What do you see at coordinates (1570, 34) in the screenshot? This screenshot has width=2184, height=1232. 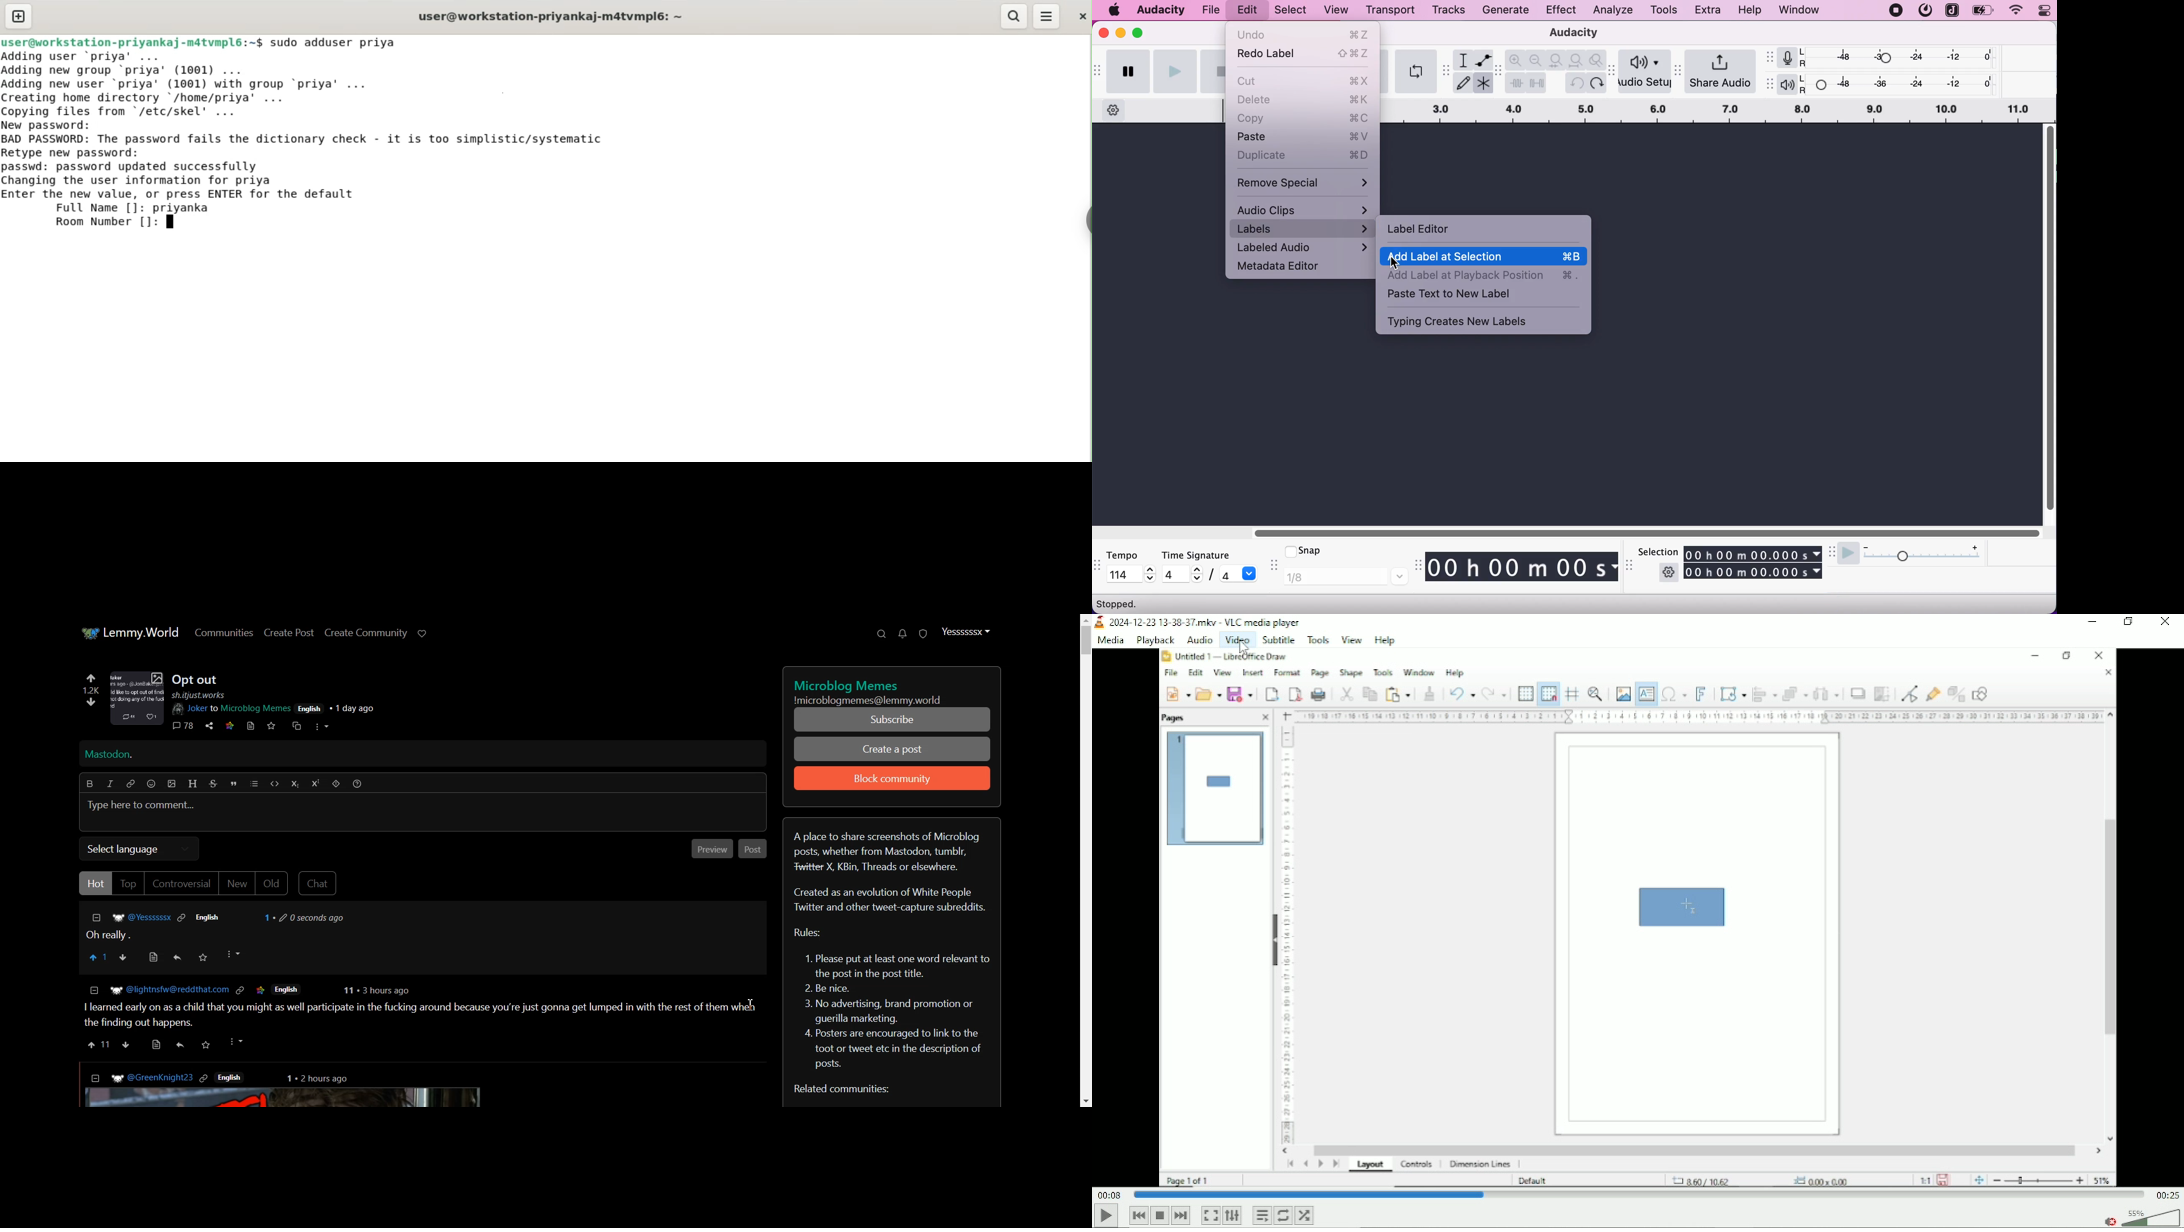 I see `audacity` at bounding box center [1570, 34].